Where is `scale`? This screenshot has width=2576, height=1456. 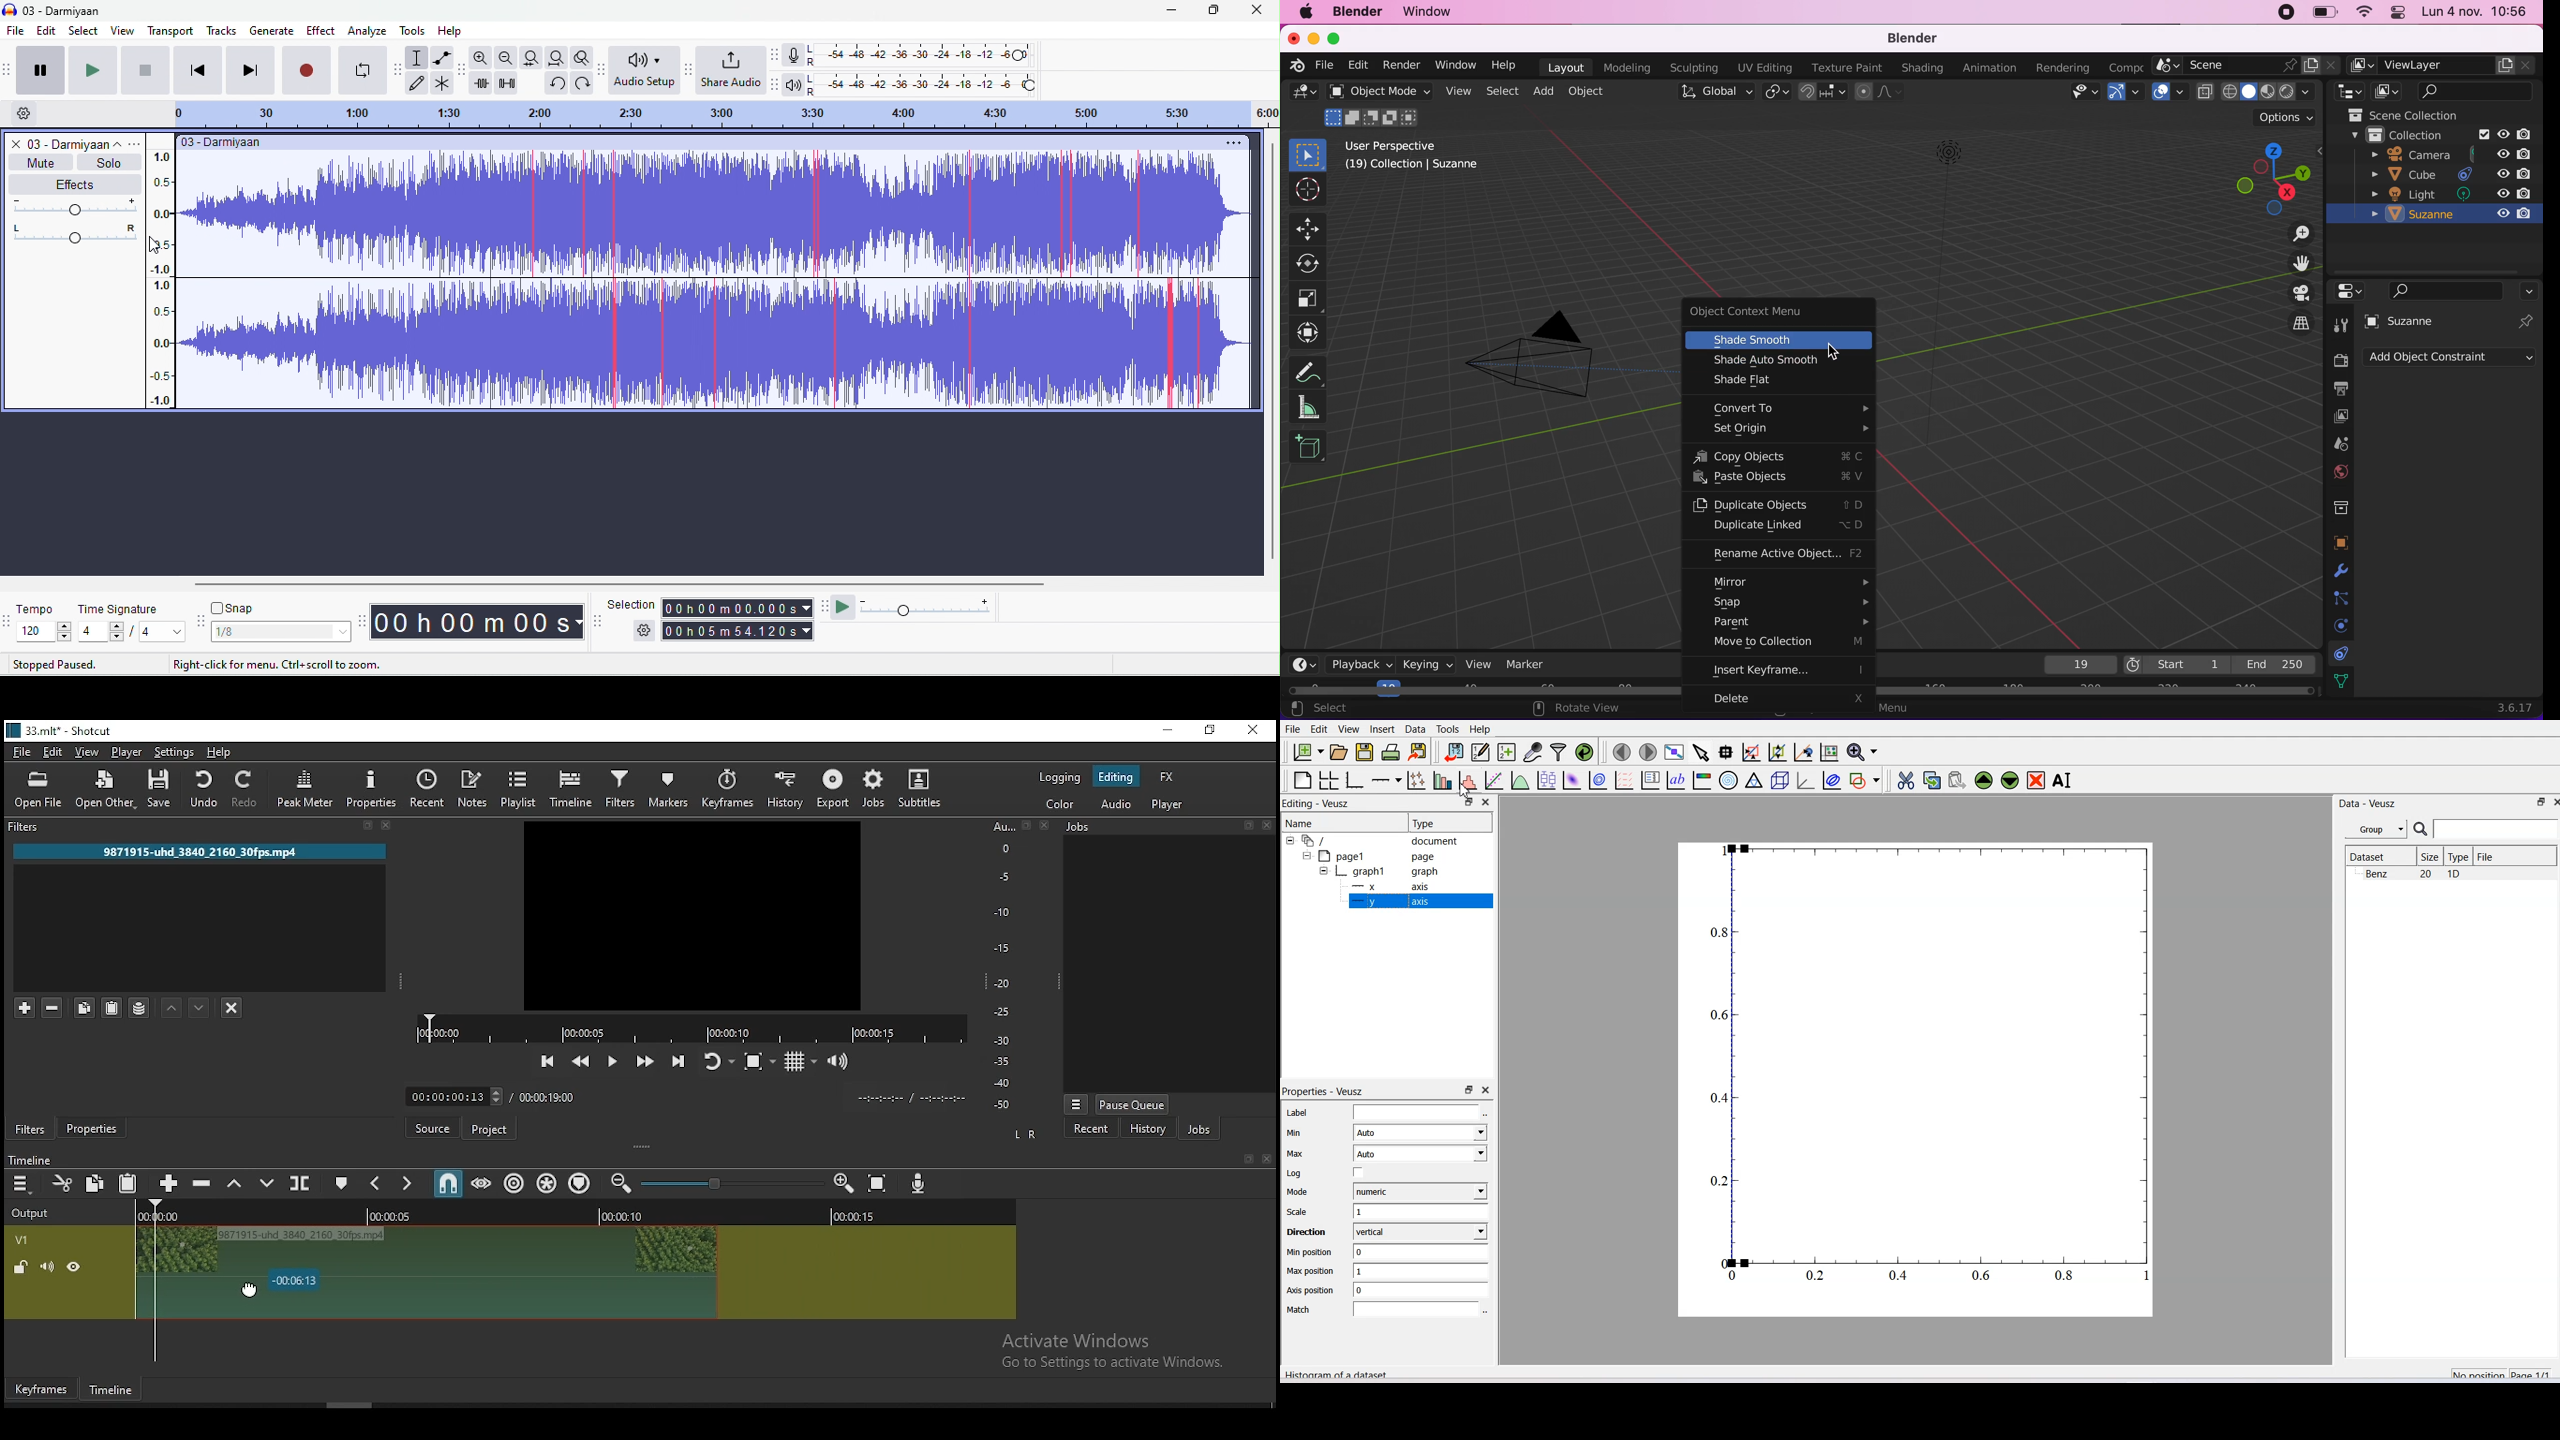 scale is located at coordinates (1002, 966).